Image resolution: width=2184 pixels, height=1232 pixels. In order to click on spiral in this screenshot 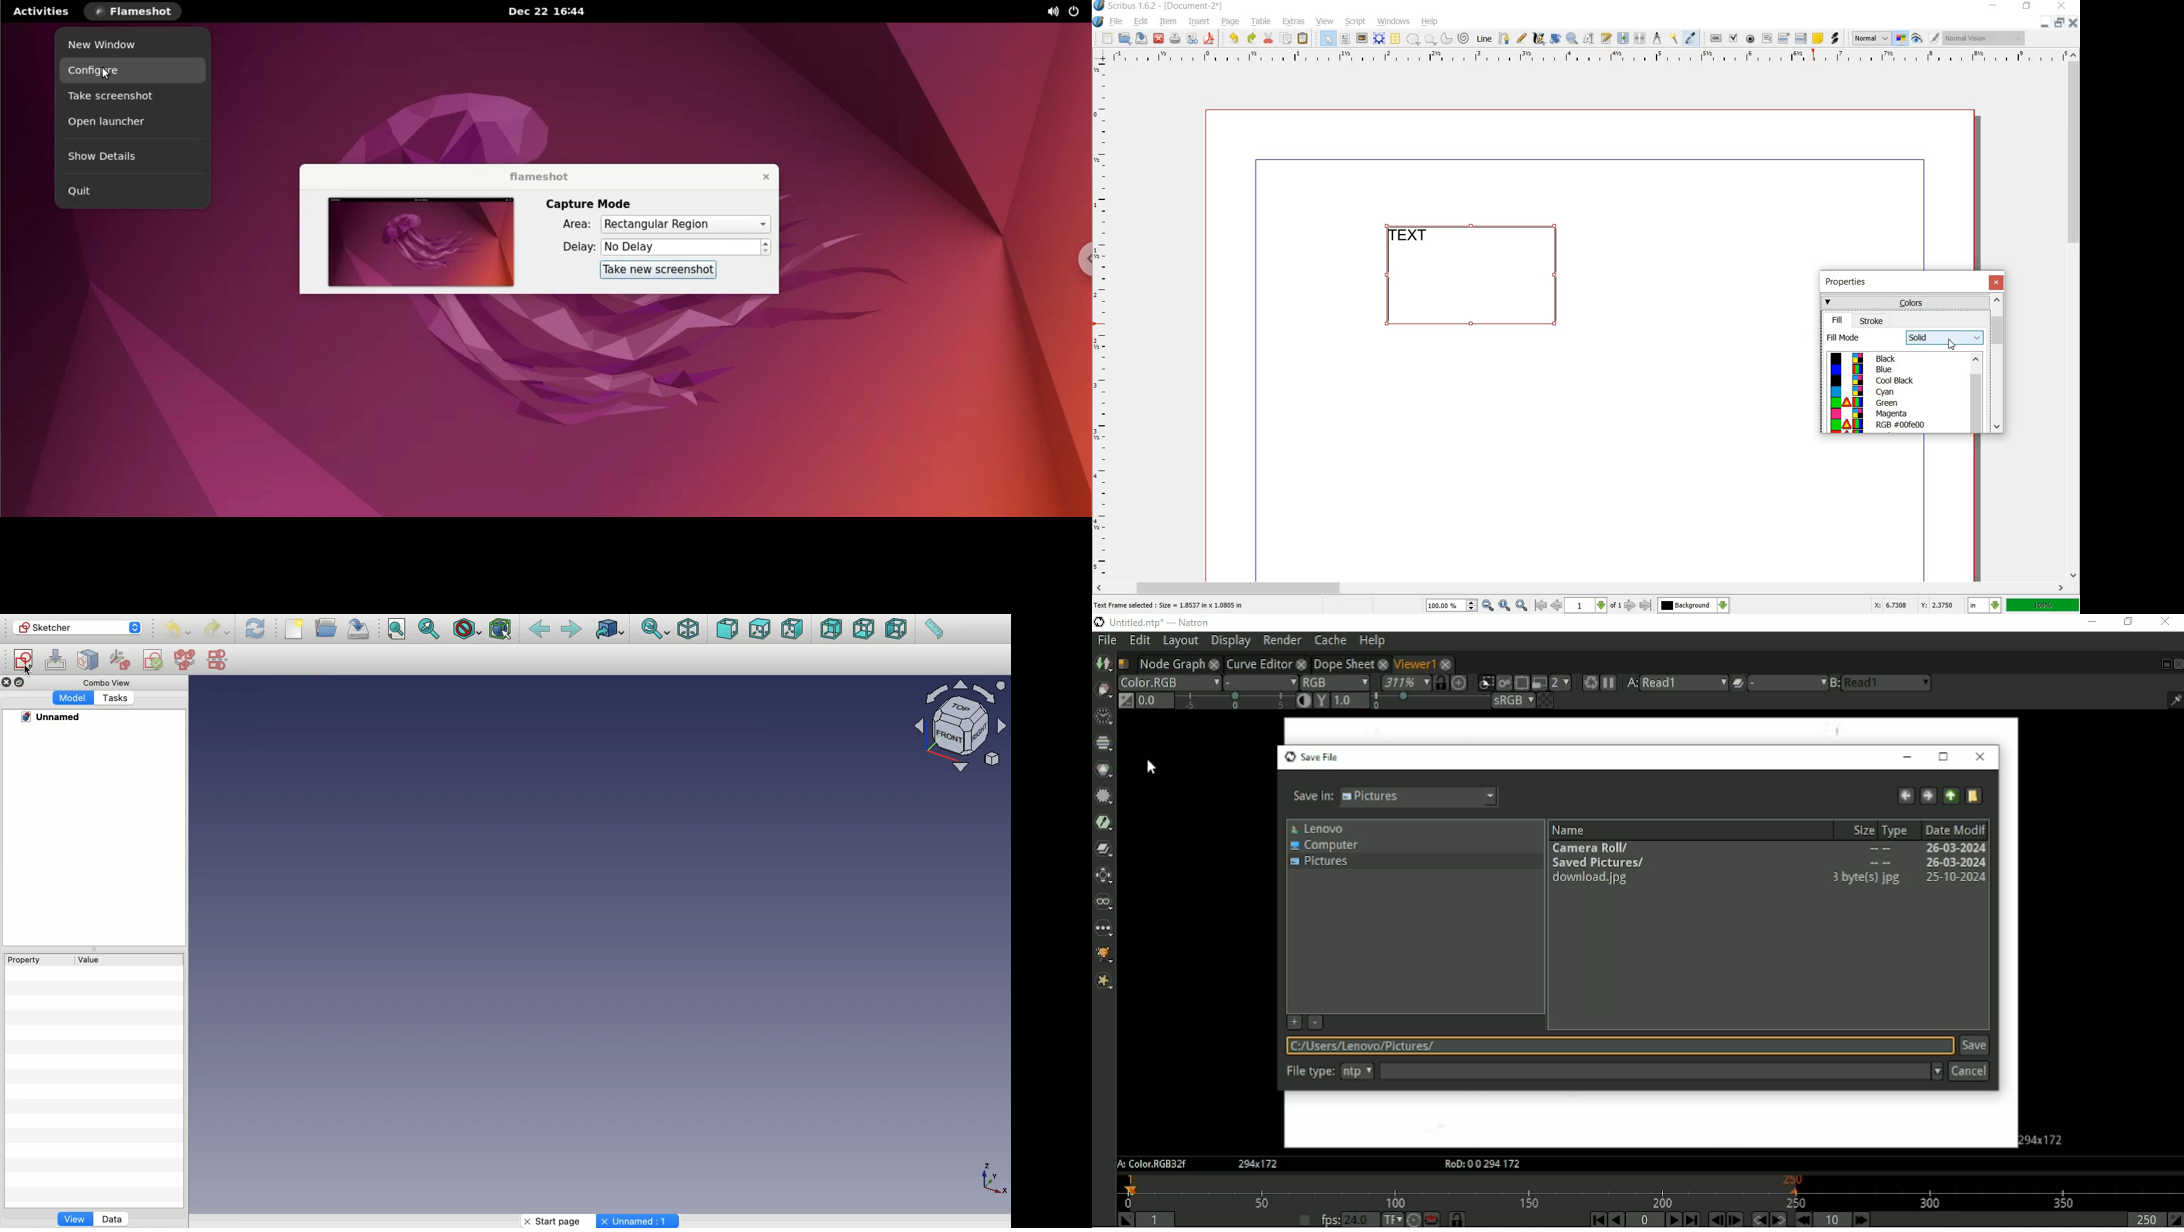, I will do `click(1464, 38)`.